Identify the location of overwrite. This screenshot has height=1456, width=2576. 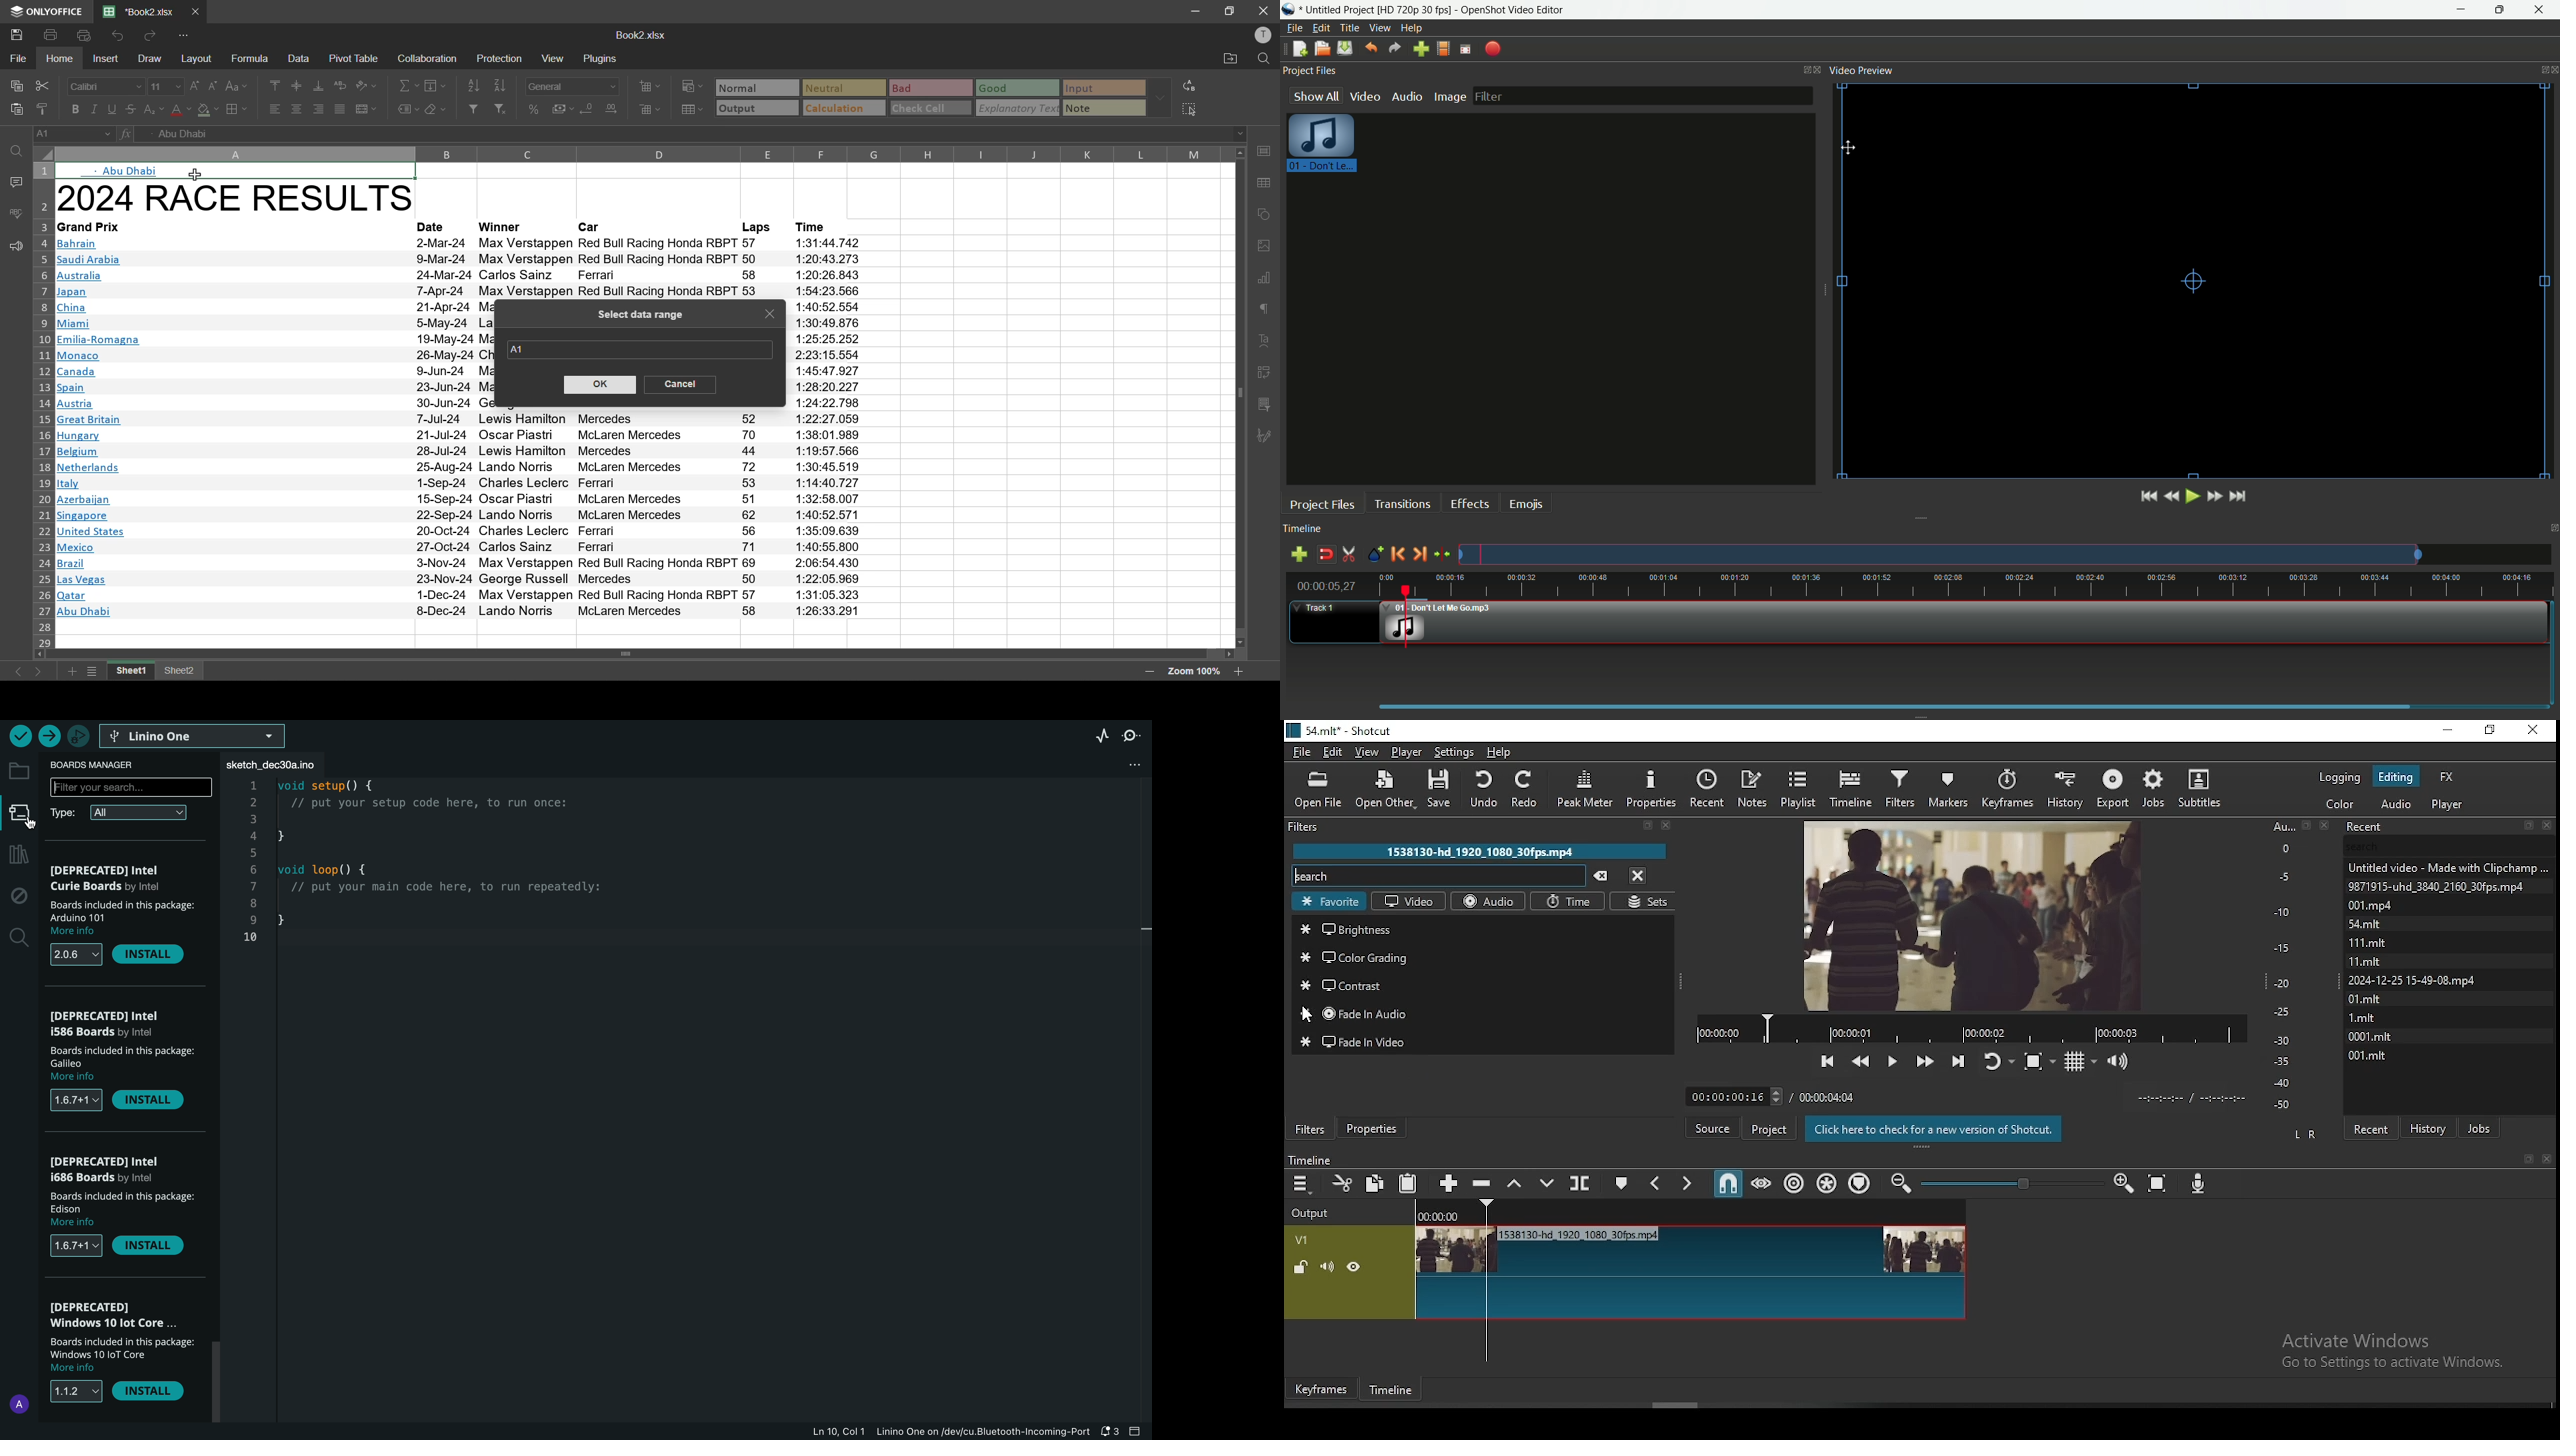
(1551, 1184).